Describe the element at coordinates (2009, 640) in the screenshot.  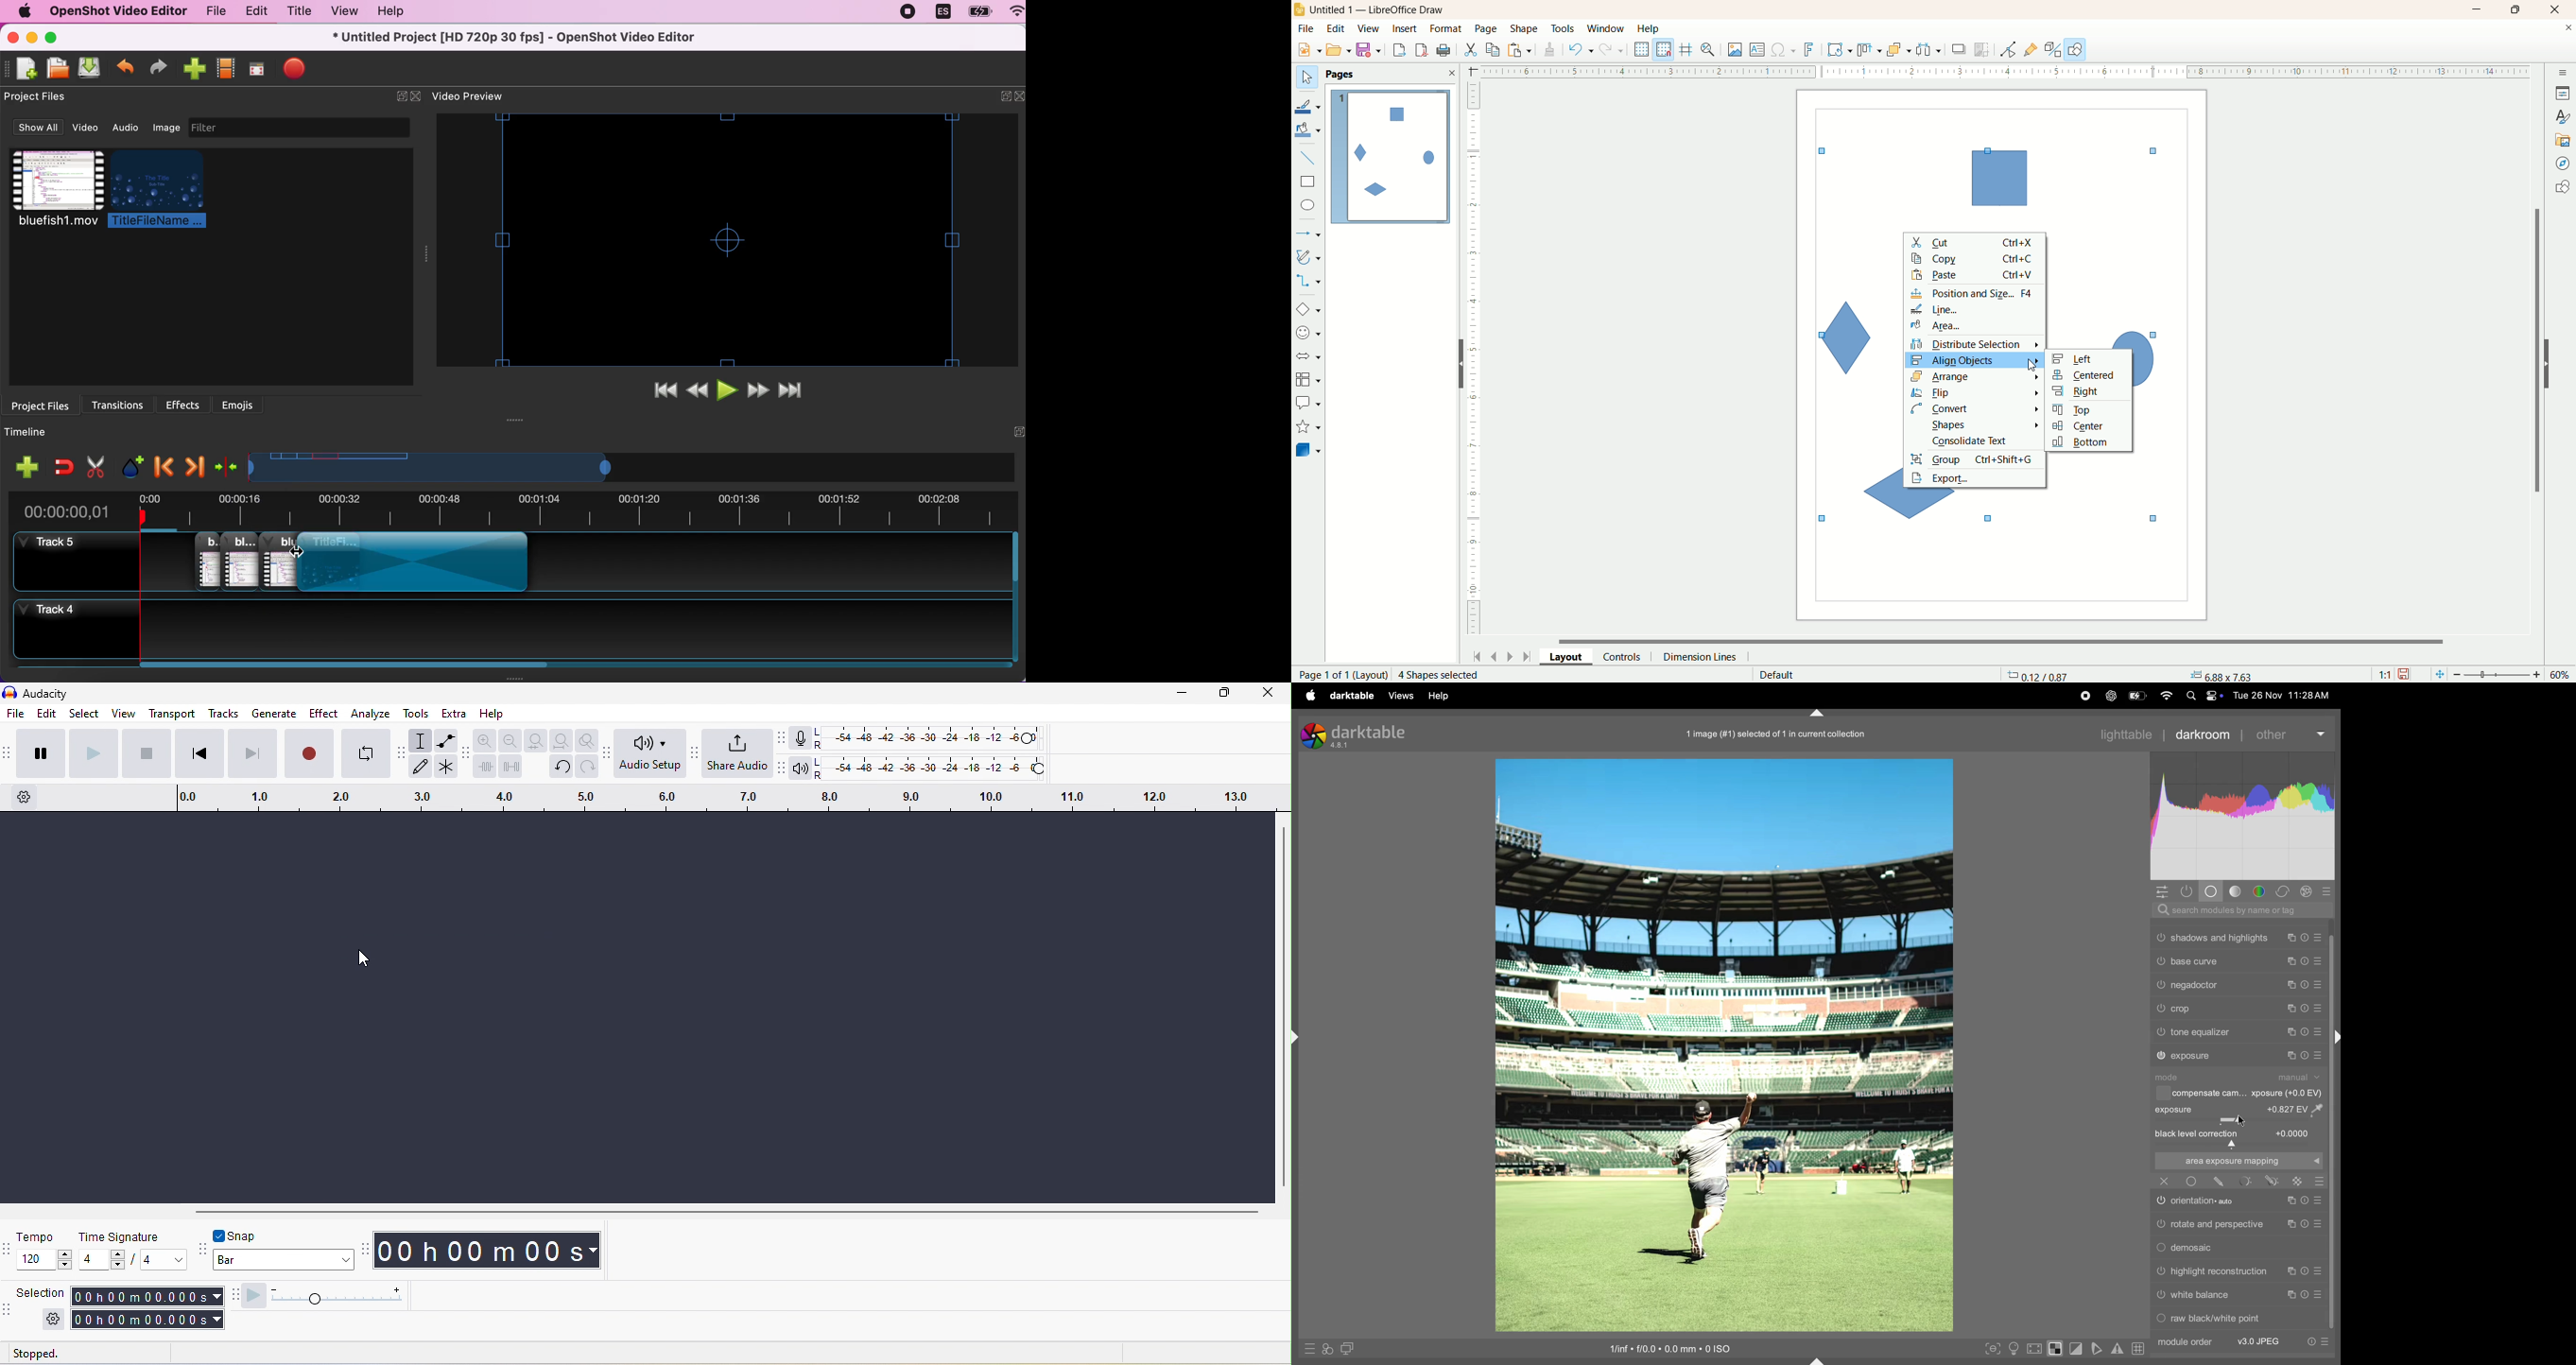
I see `horizontal scroll bar` at that location.